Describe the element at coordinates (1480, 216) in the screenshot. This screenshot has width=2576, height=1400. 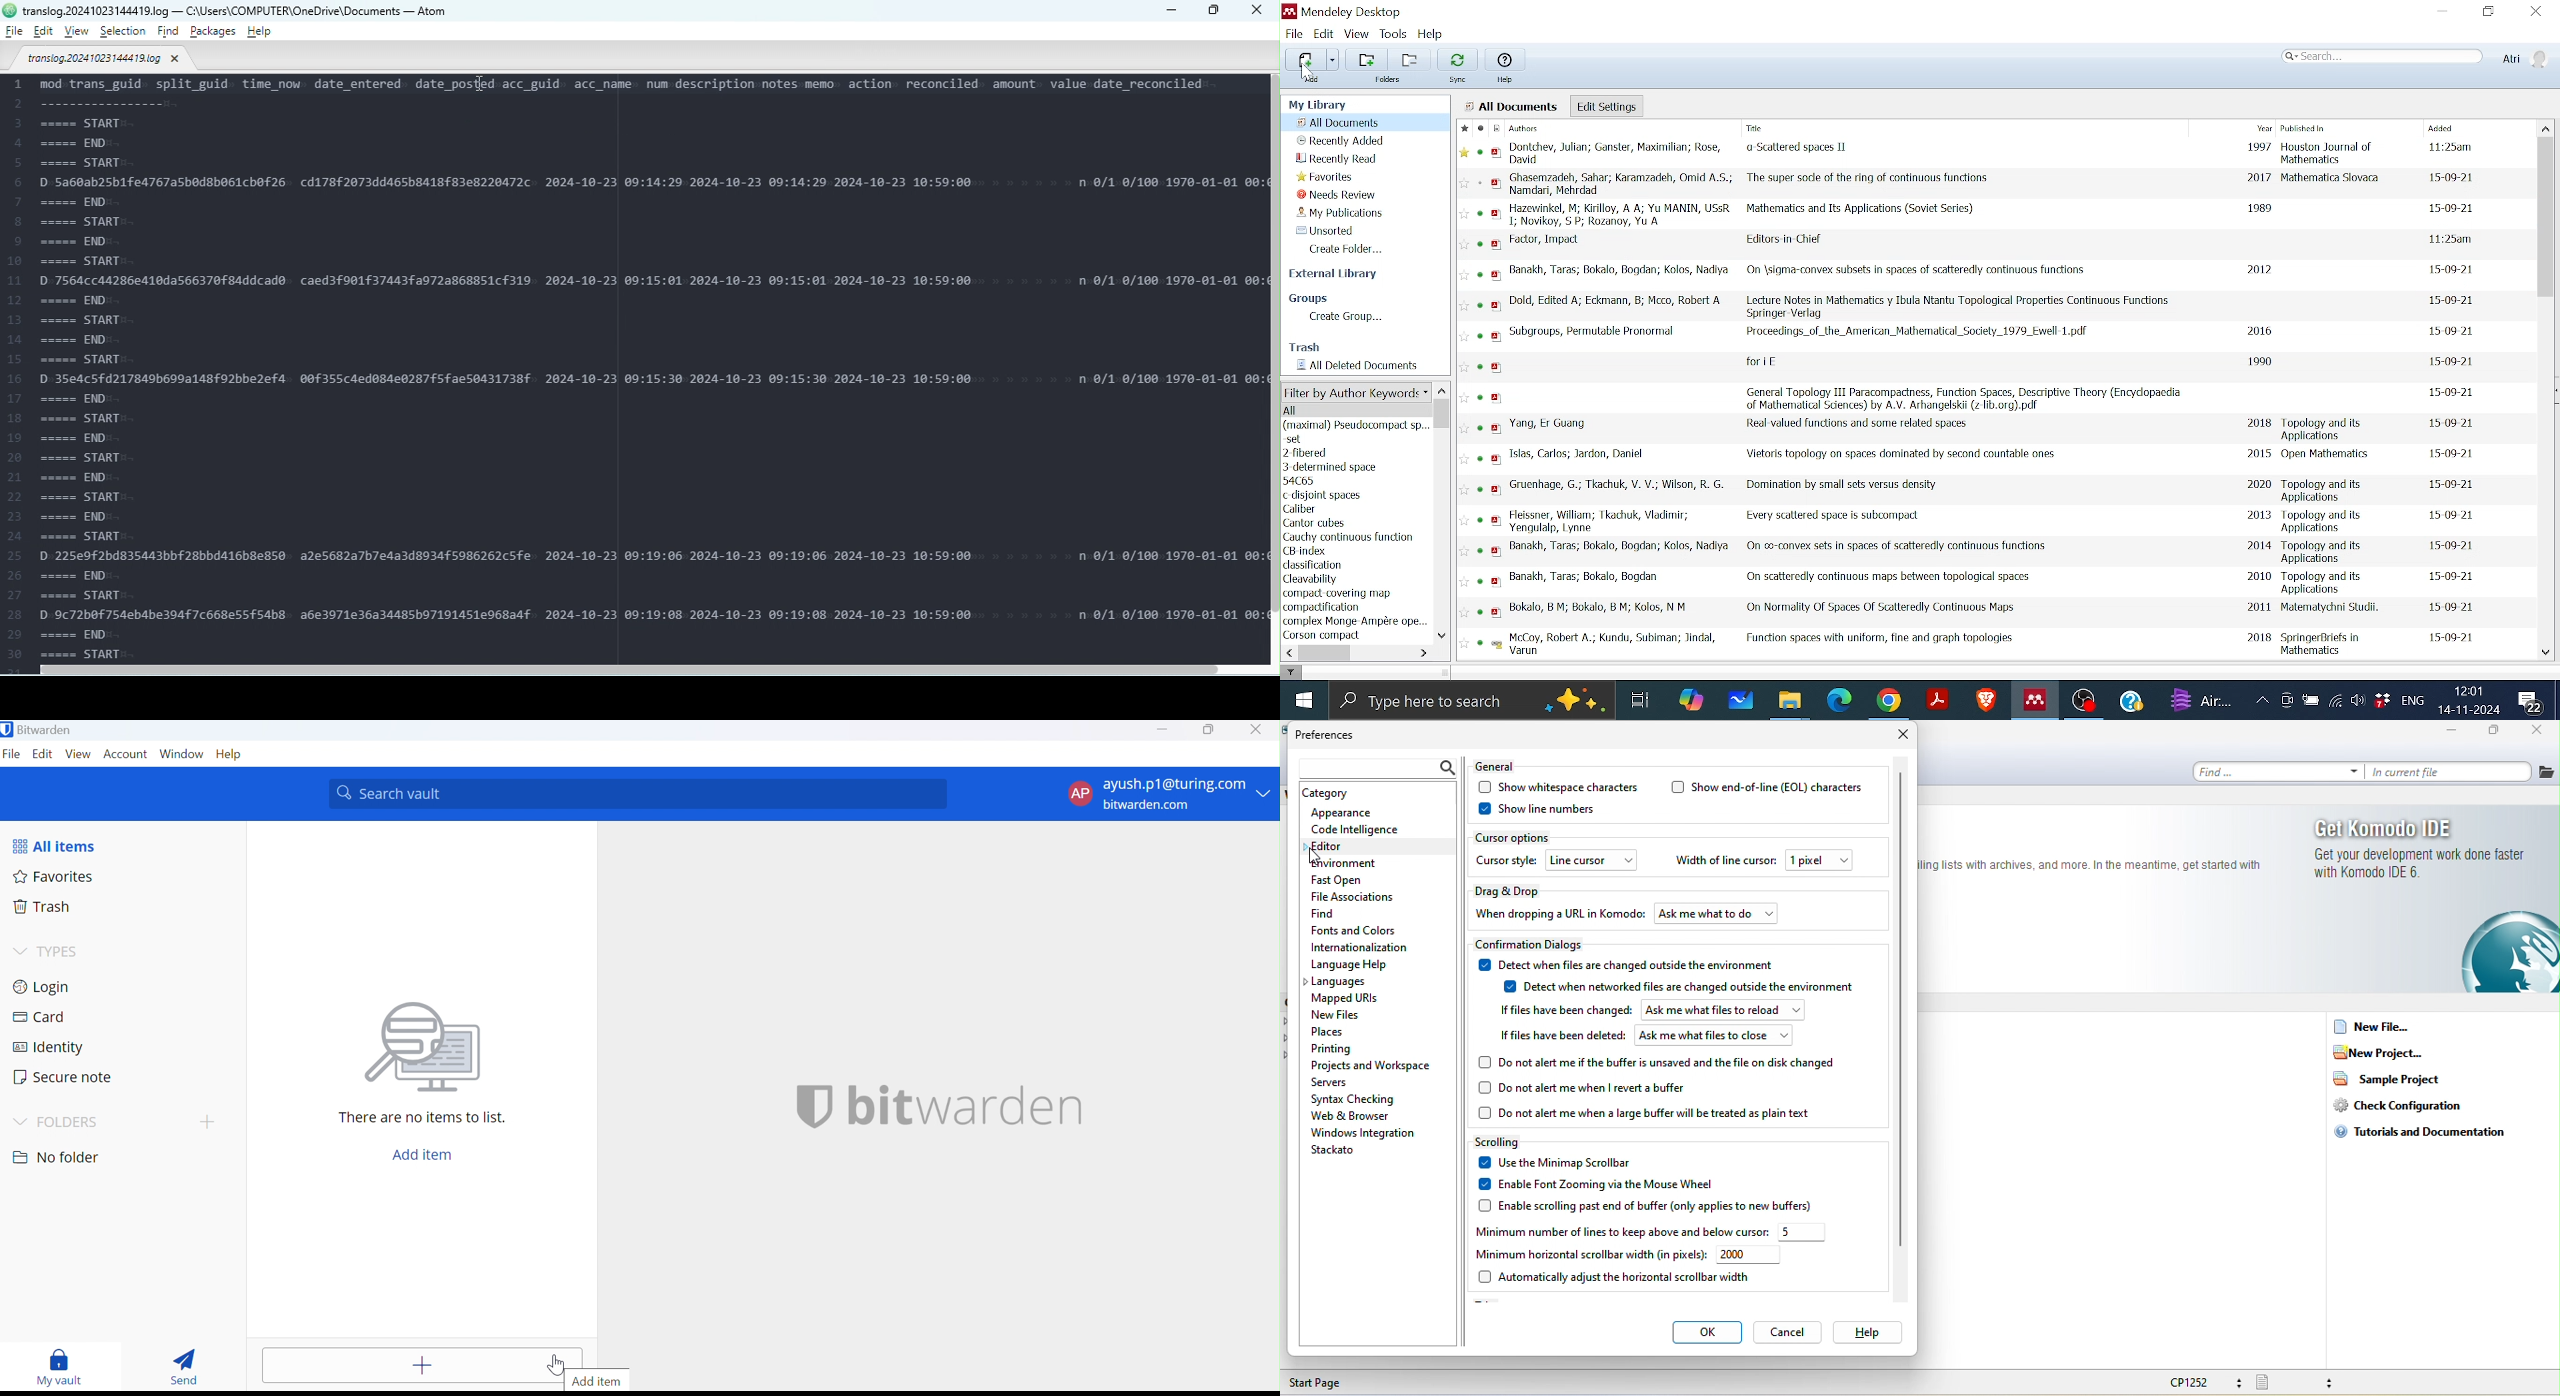
I see `read status` at that location.